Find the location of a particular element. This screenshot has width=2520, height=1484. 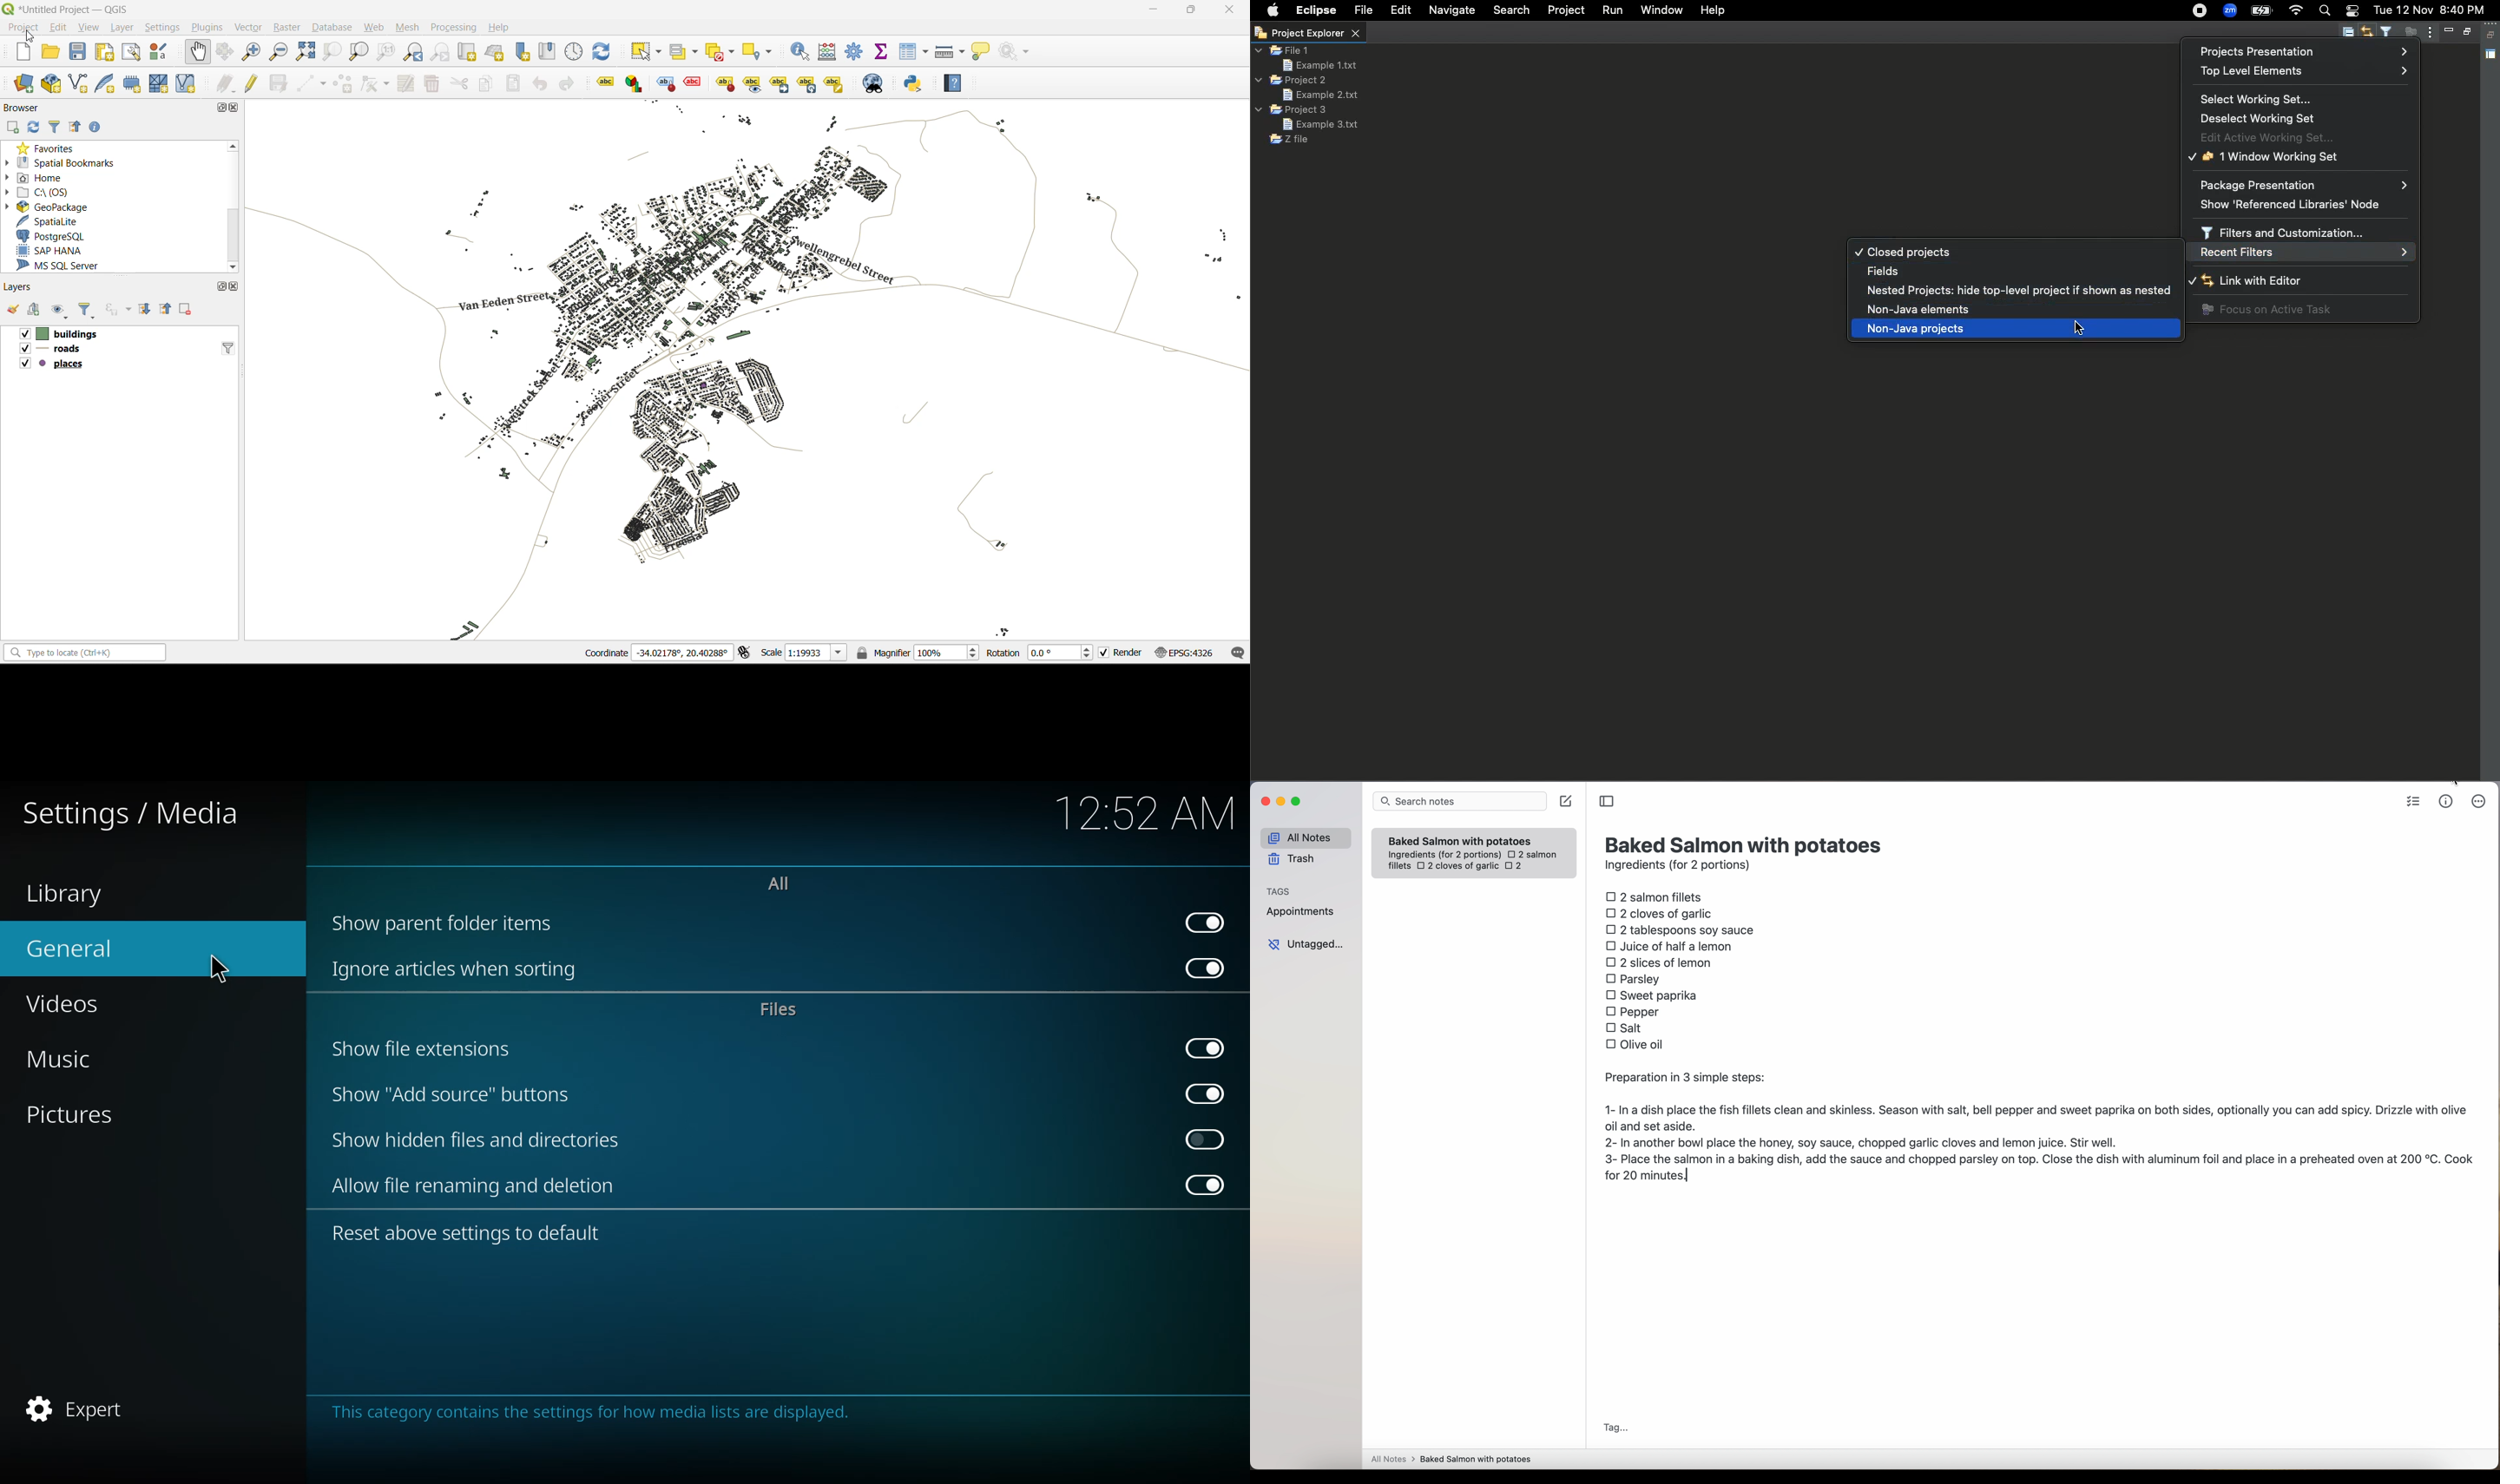

Recording is located at coordinates (2201, 11).